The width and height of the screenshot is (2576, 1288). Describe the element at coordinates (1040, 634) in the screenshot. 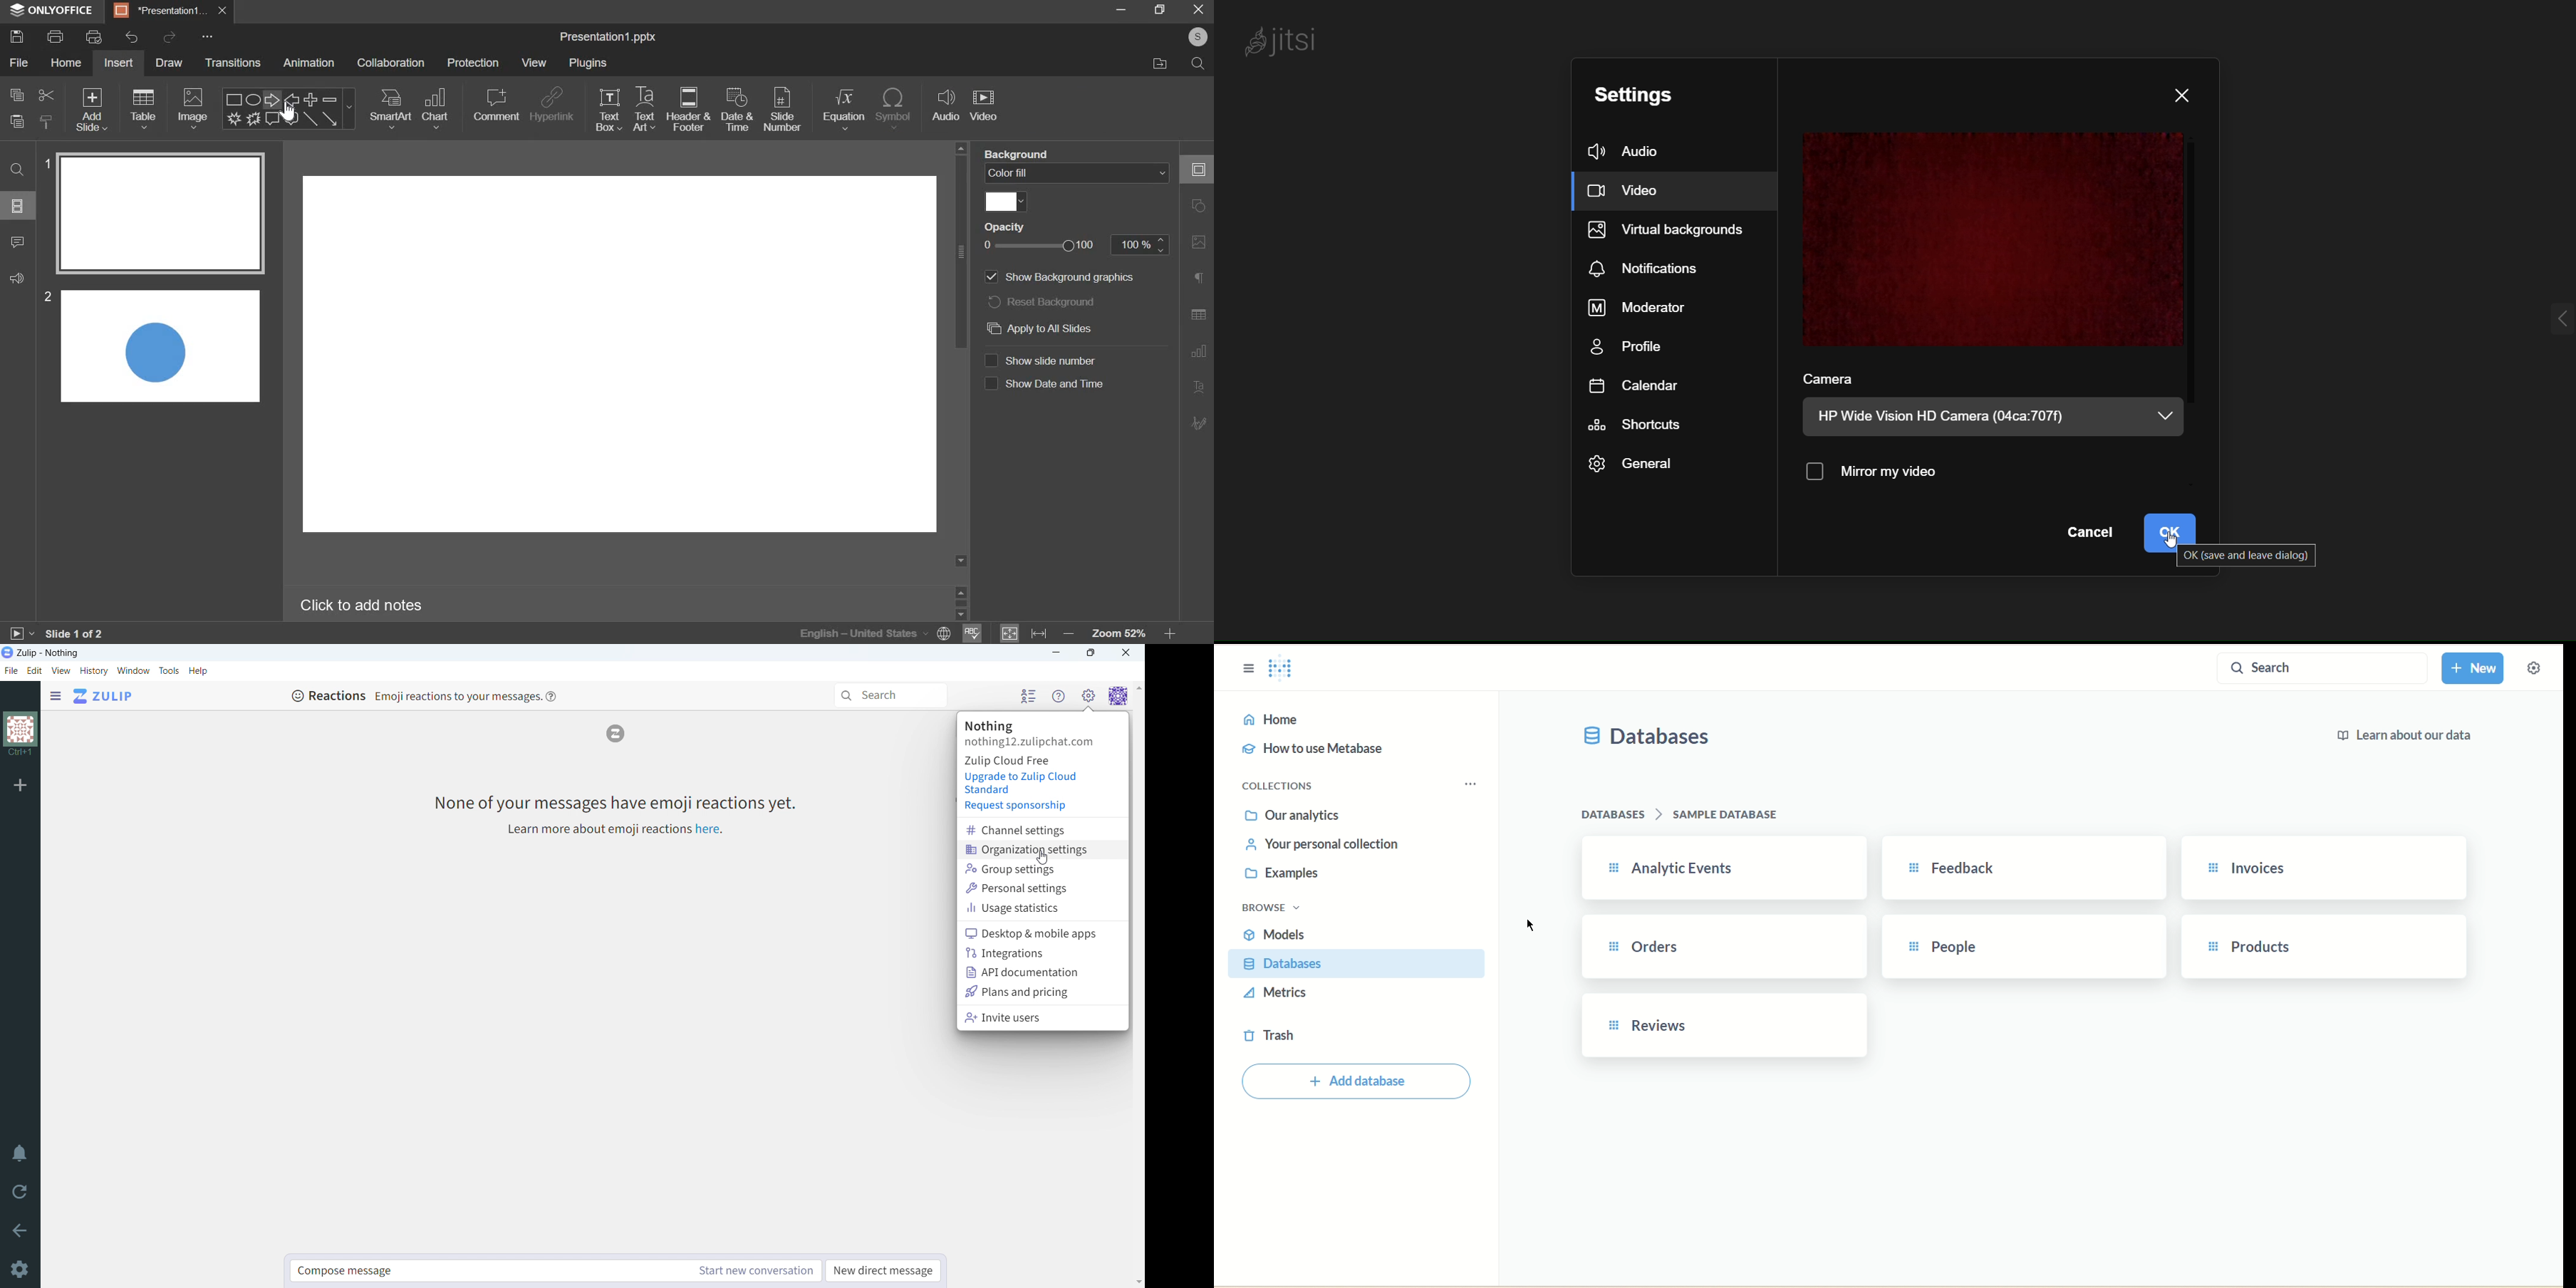

I see `fit to width` at that location.